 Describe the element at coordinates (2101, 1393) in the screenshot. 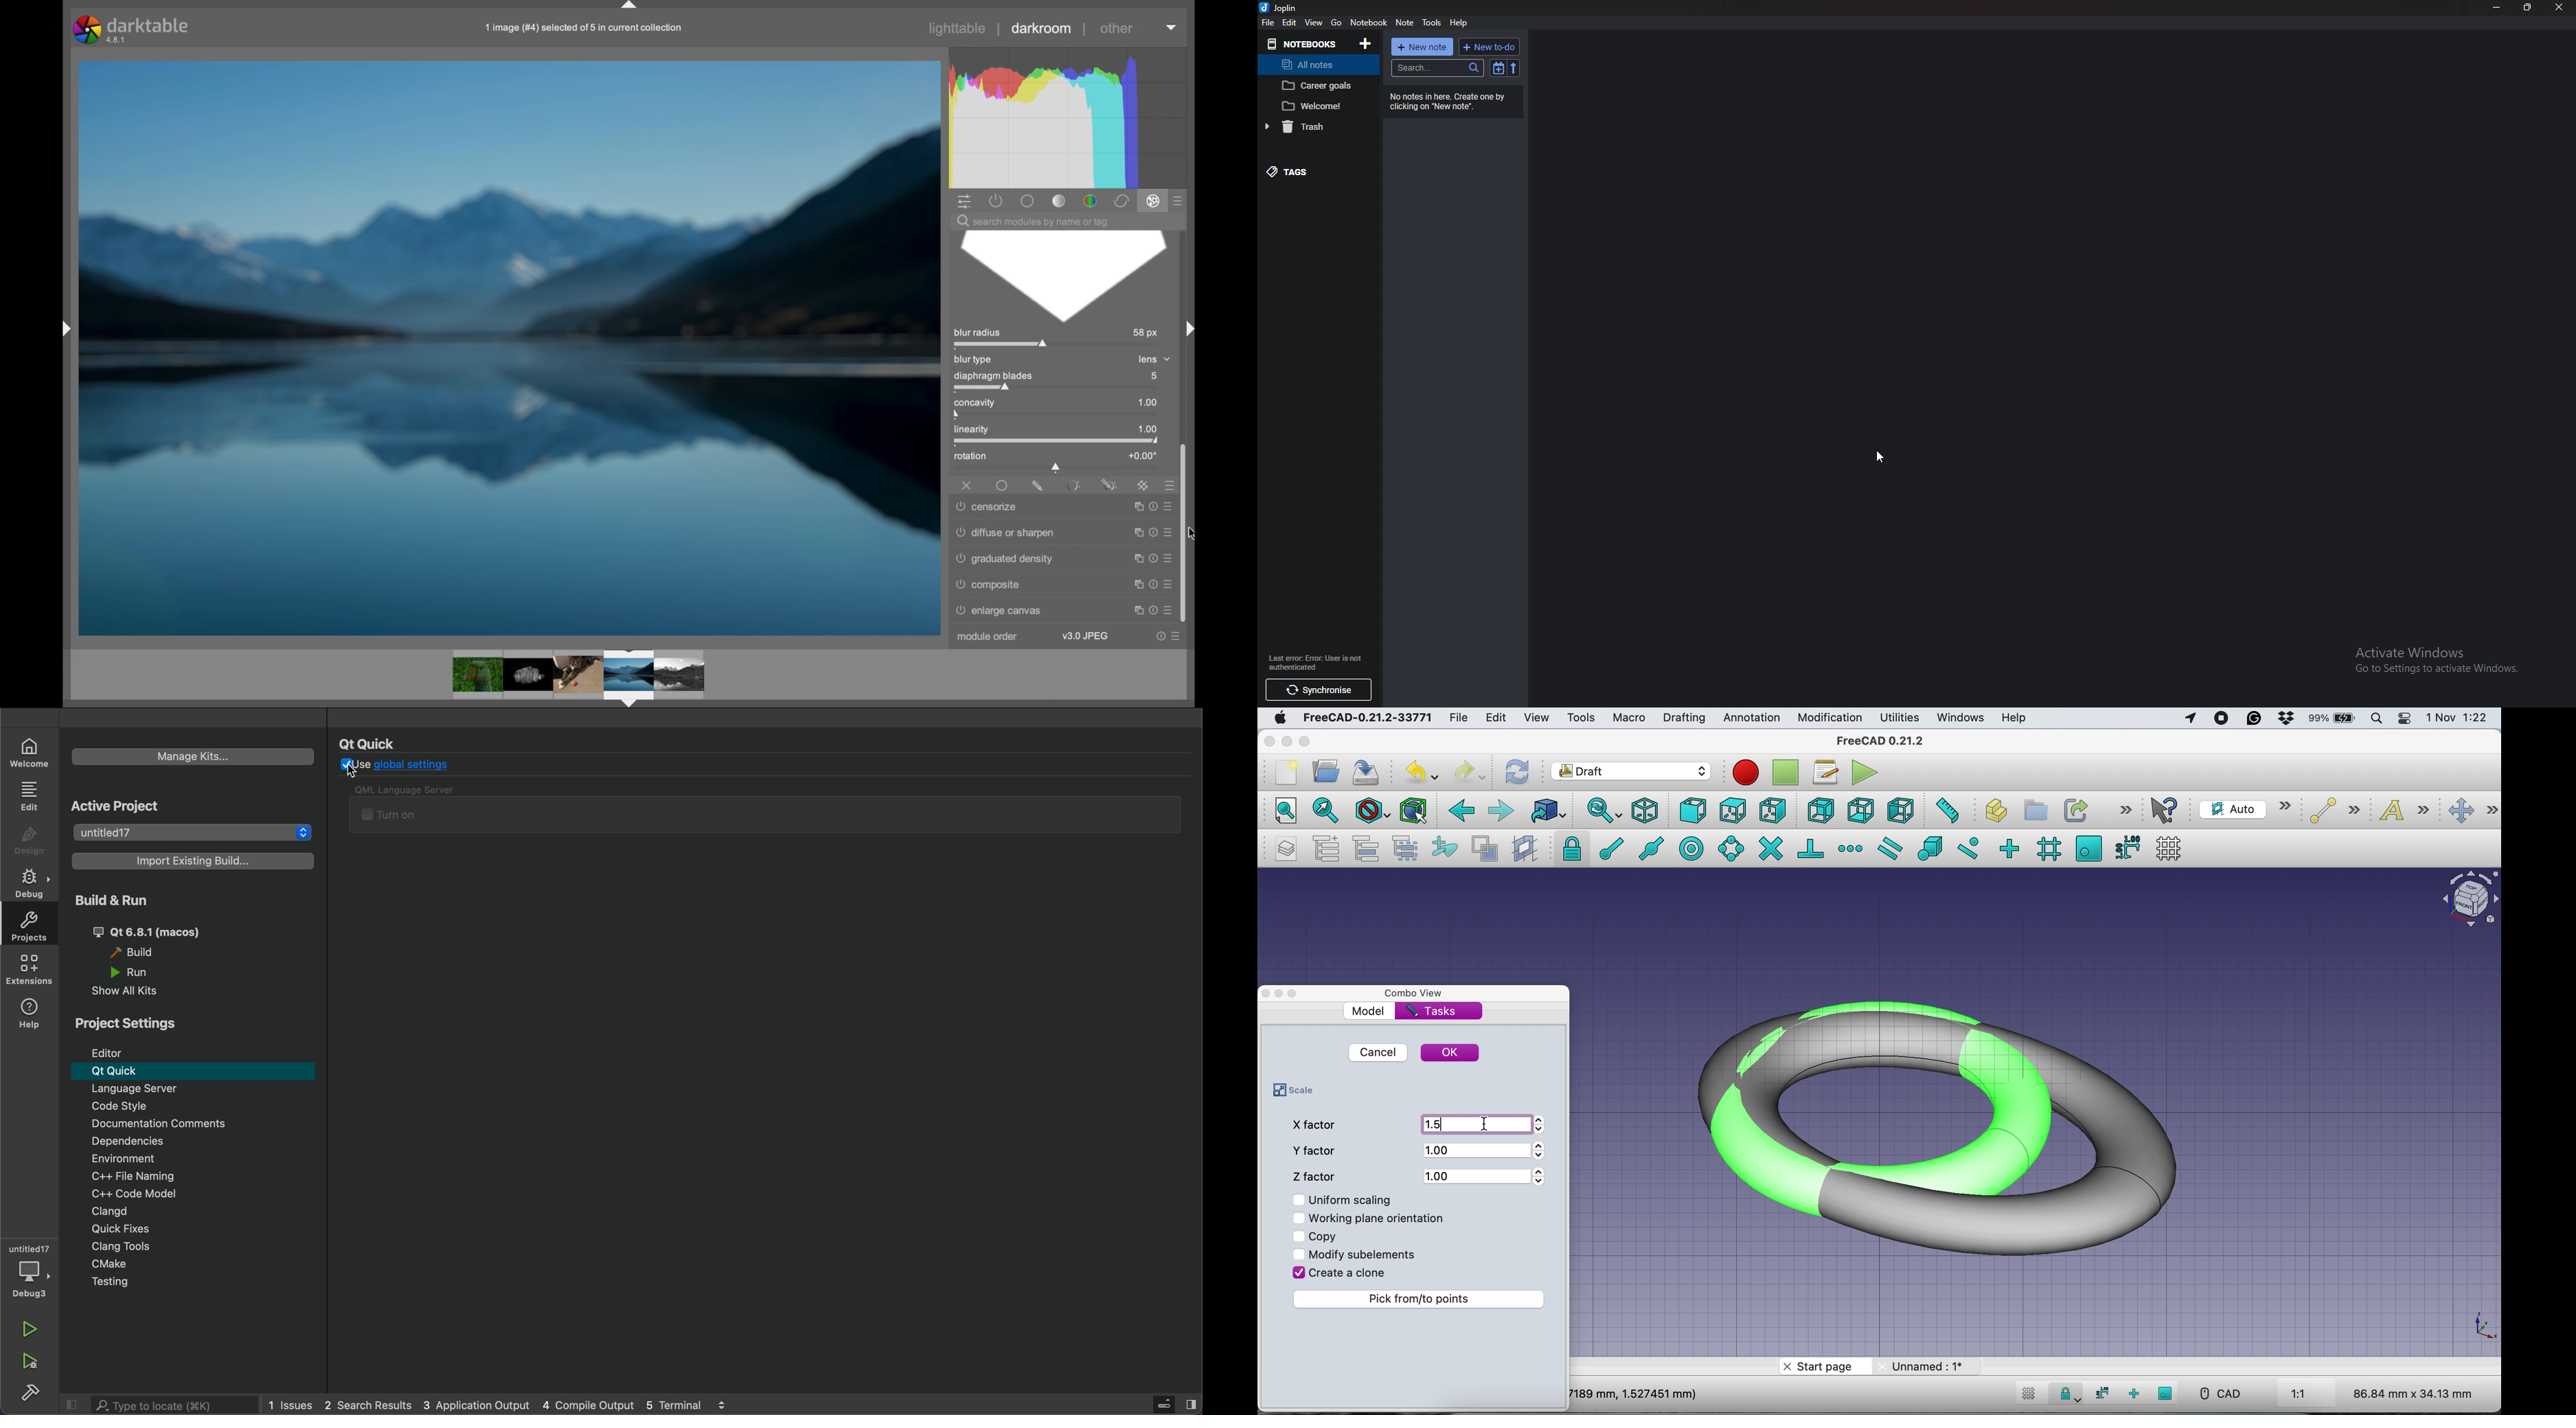

I see `snap dimensions` at that location.